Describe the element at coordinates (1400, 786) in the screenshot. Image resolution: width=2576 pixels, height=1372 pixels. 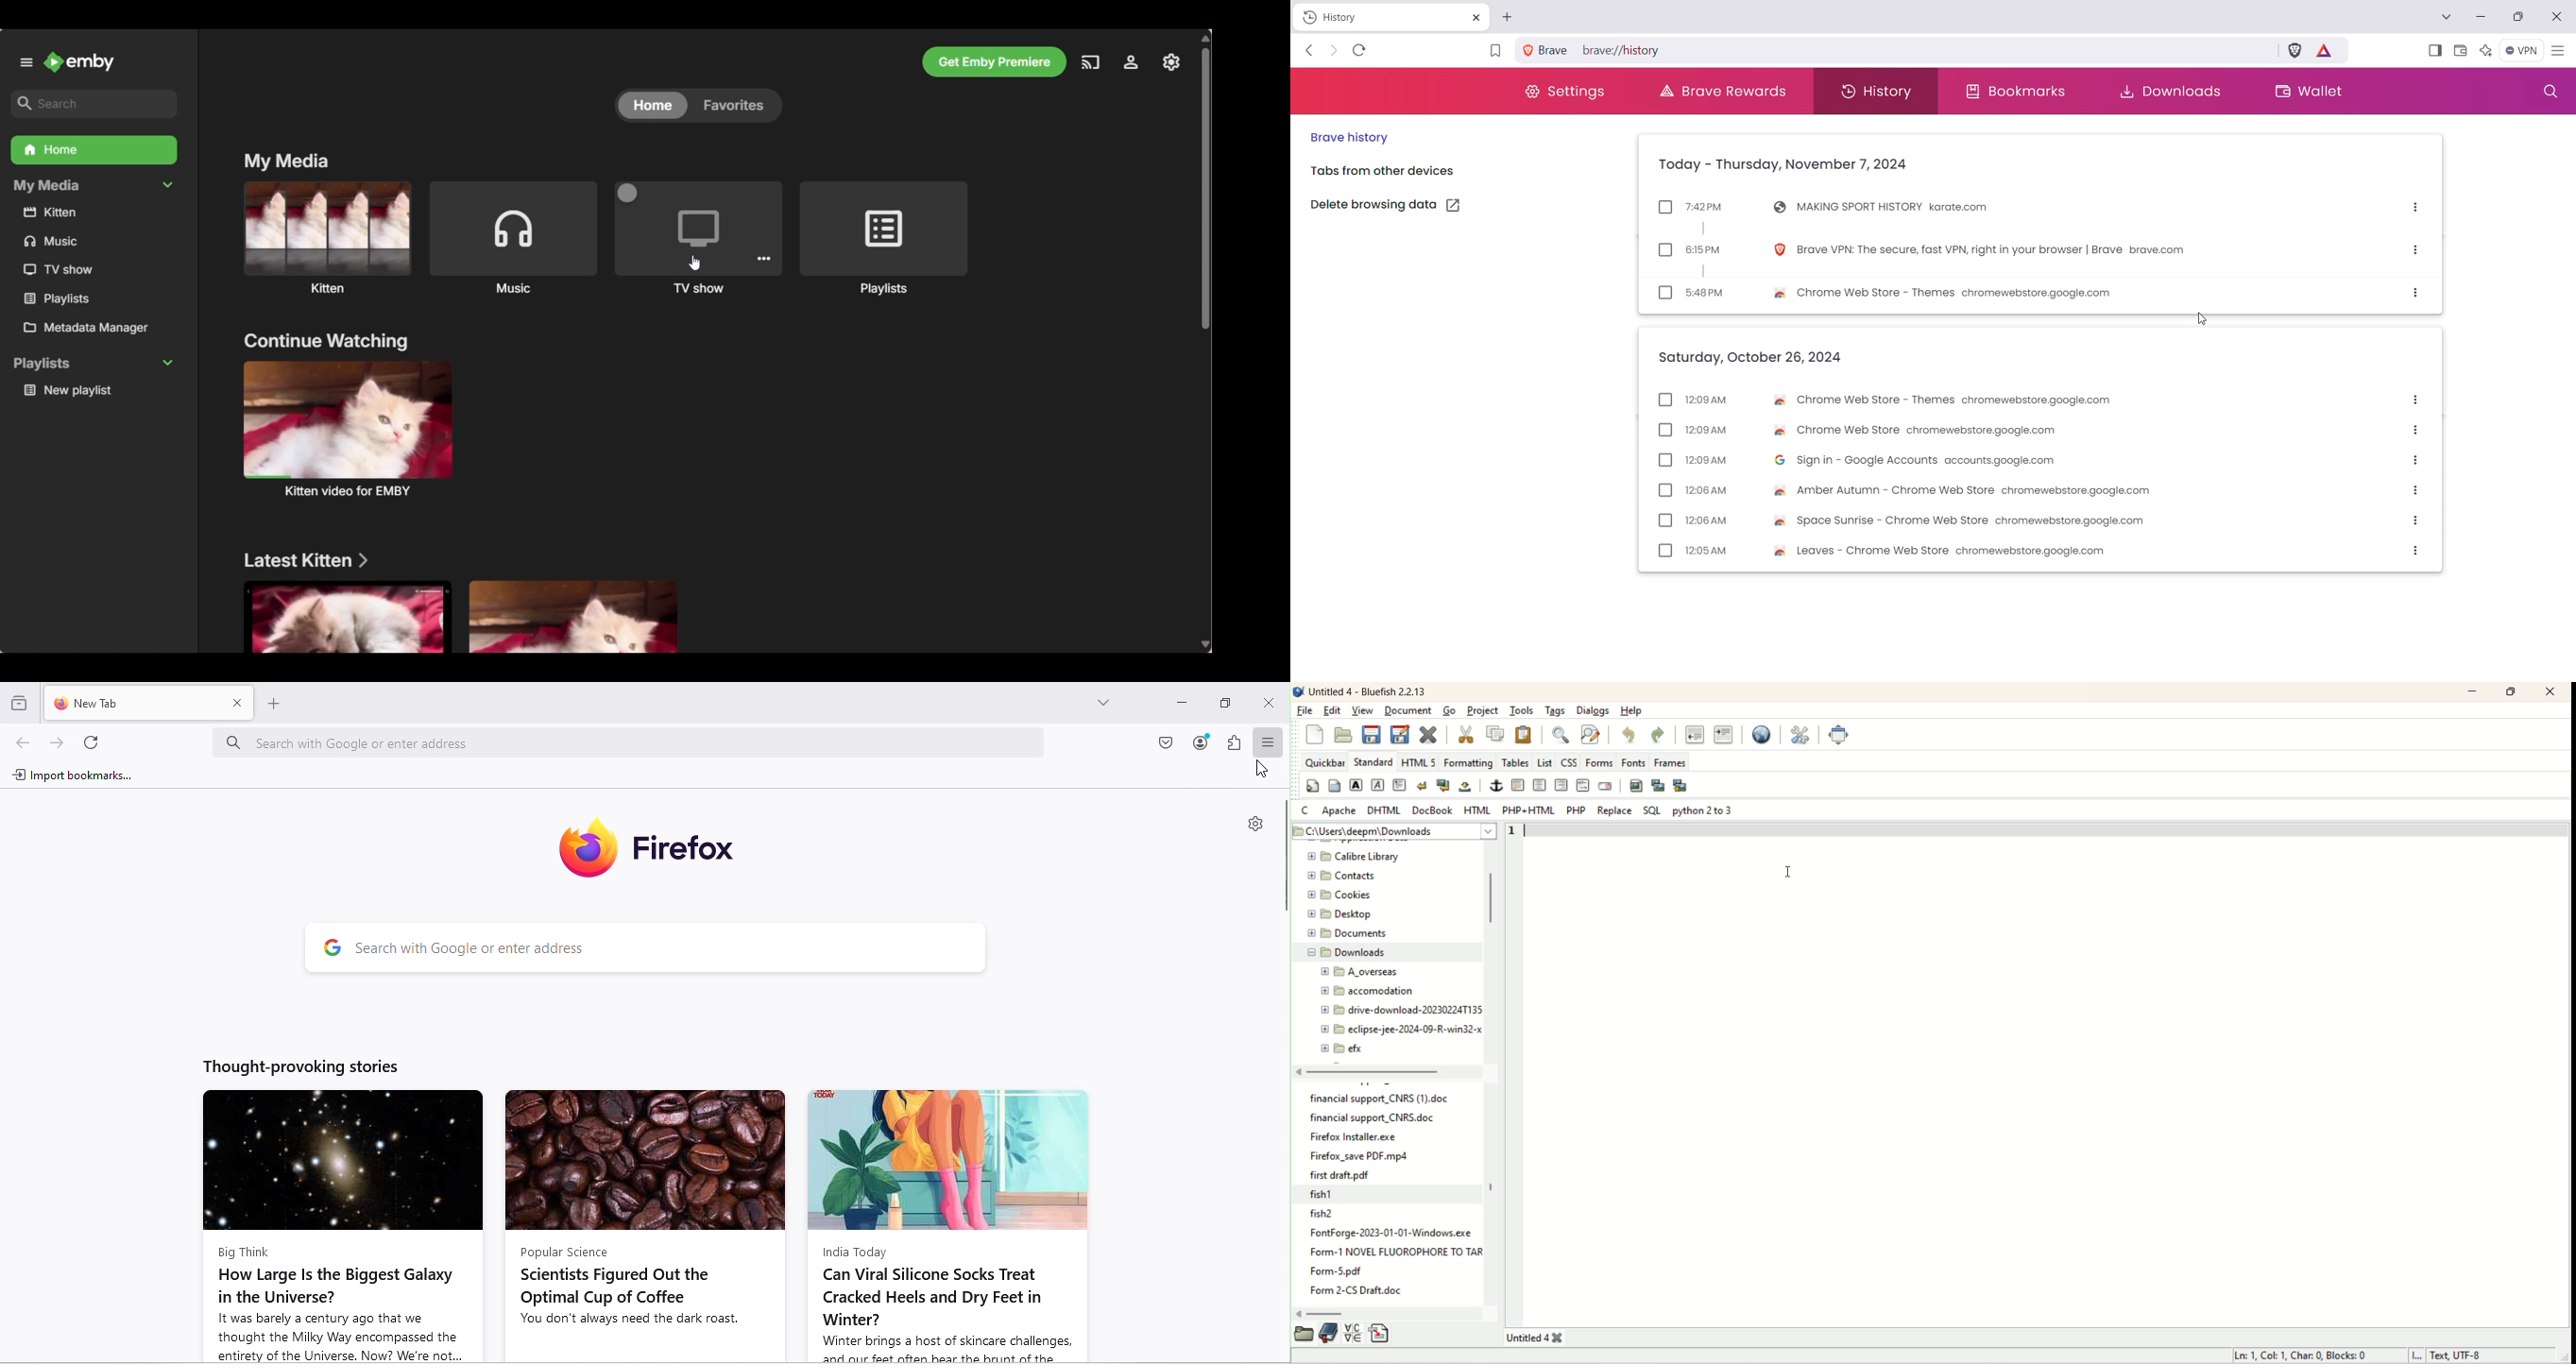
I see `paragraph` at that location.